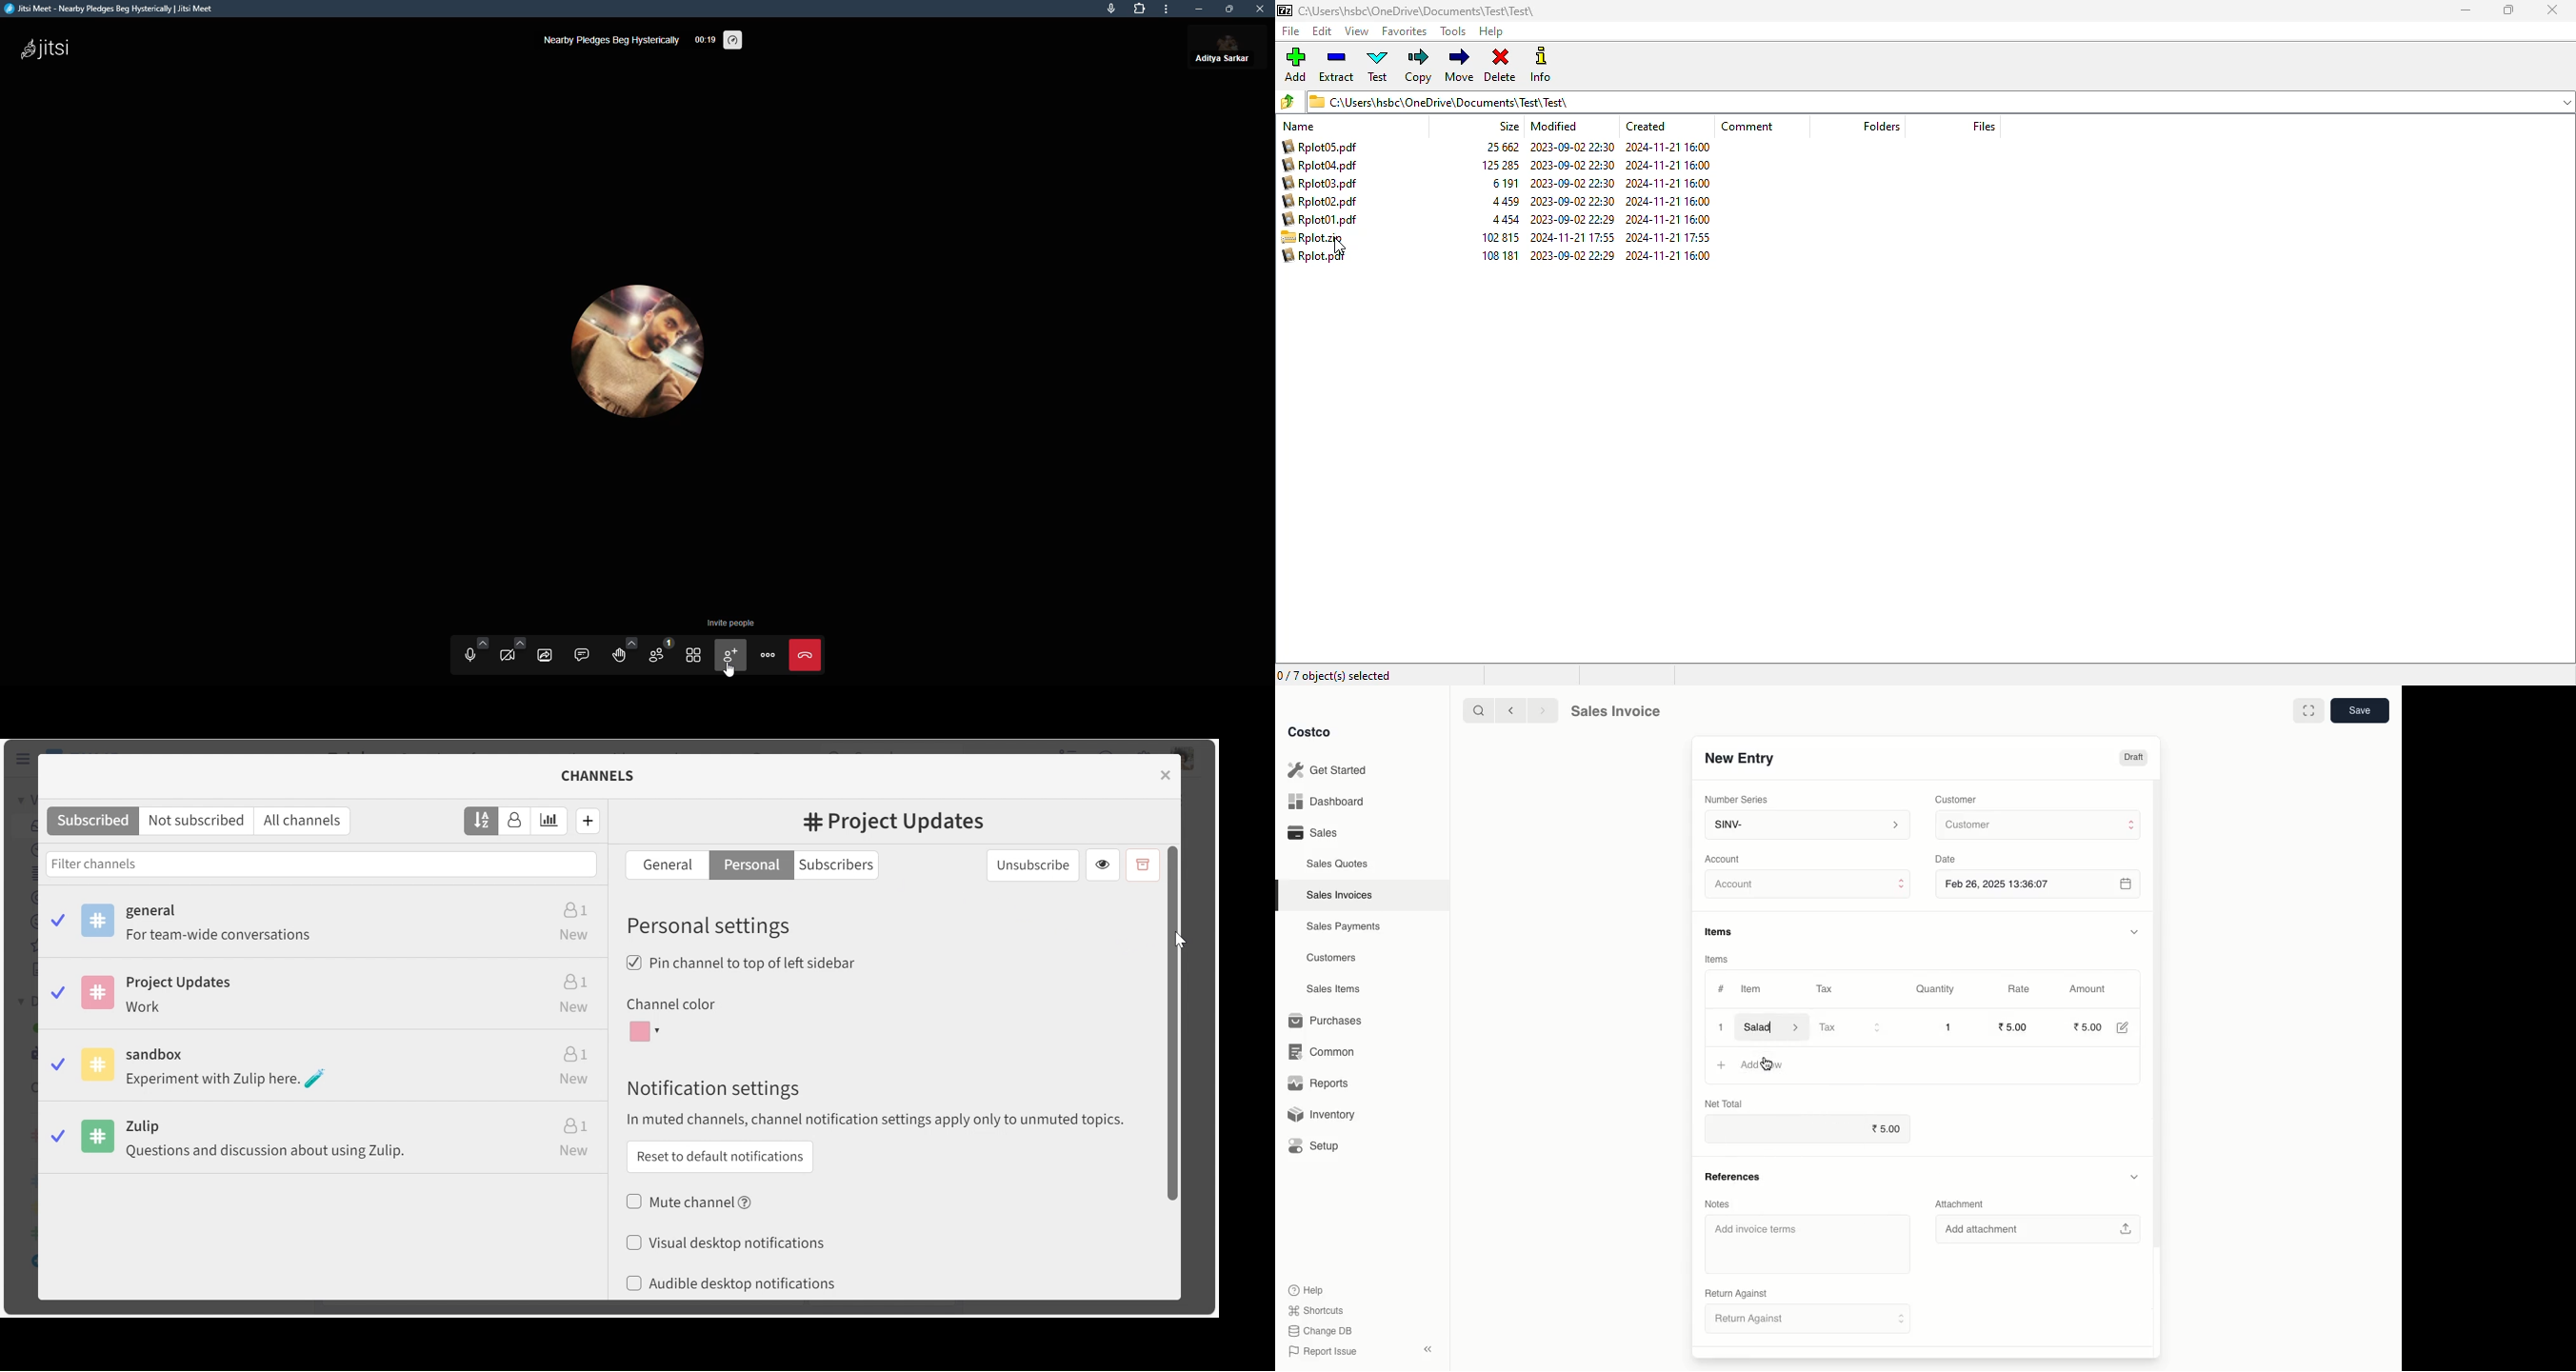  I want to click on Quantity, so click(1934, 990).